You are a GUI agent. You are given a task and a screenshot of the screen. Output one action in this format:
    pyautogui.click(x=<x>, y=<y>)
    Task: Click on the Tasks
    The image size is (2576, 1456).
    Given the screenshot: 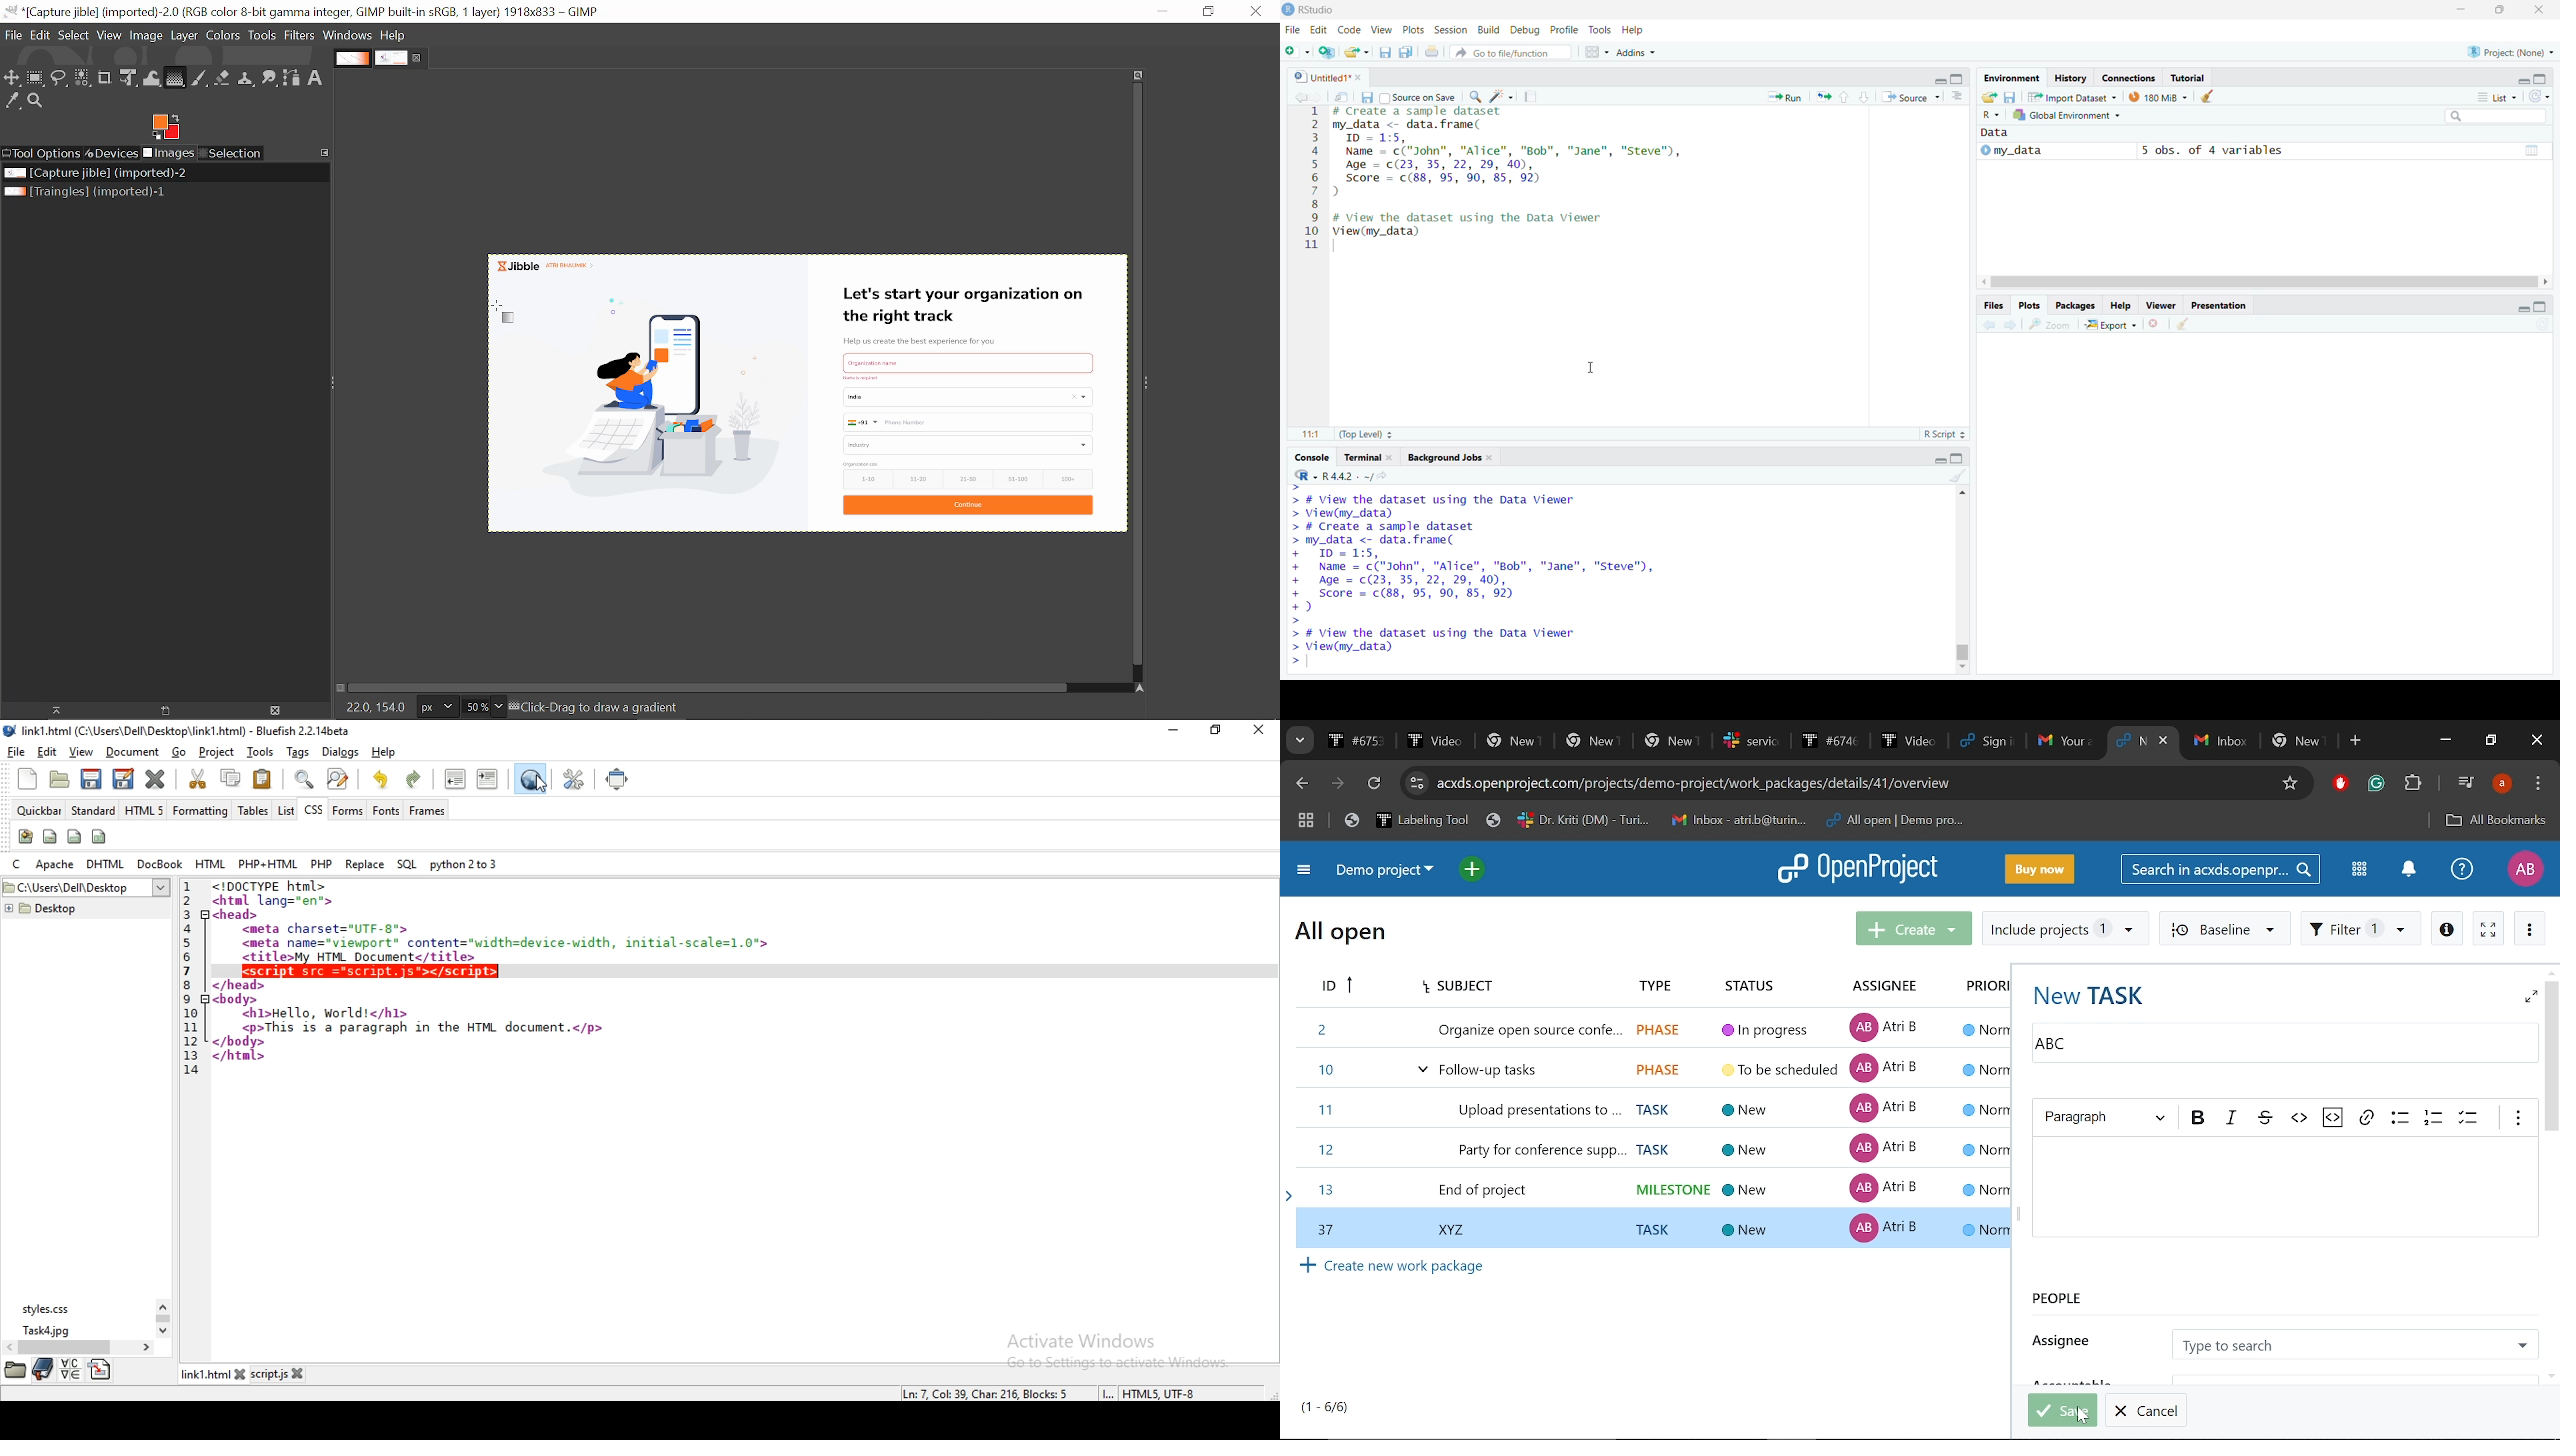 What is the action you would take?
    pyautogui.click(x=1326, y=1407)
    